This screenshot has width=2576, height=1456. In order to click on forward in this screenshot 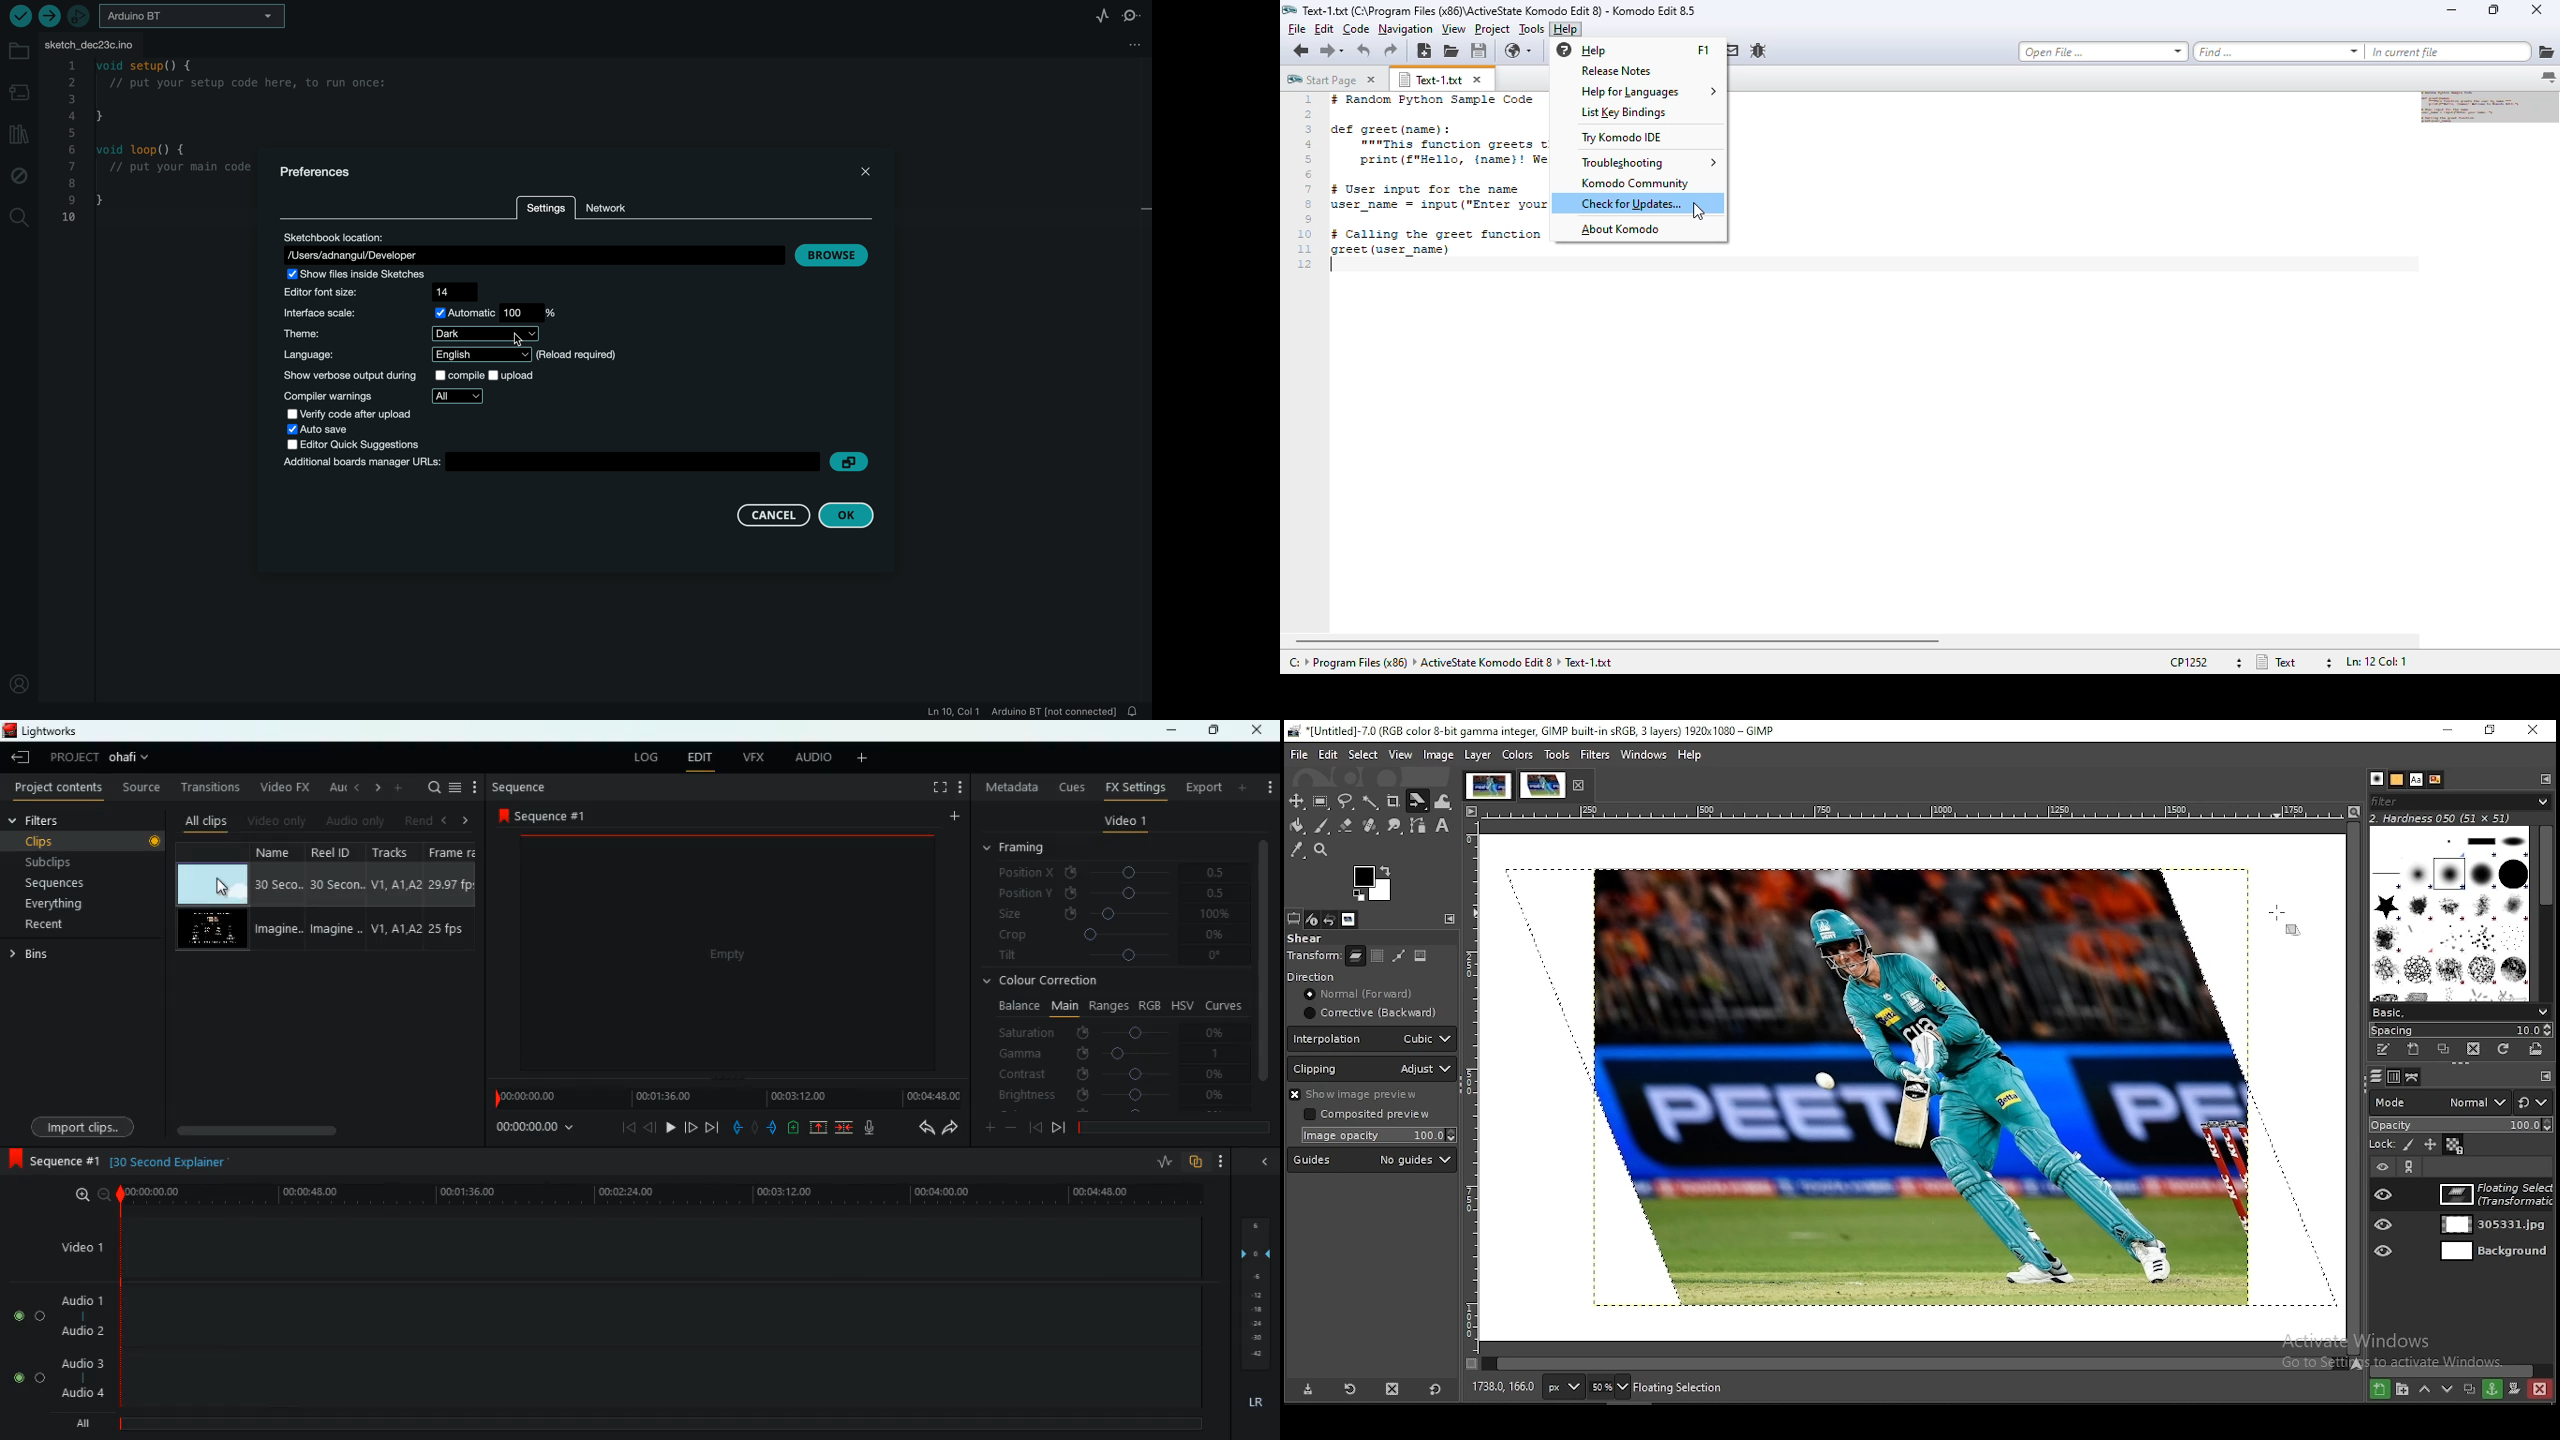, I will do `click(950, 1127)`.